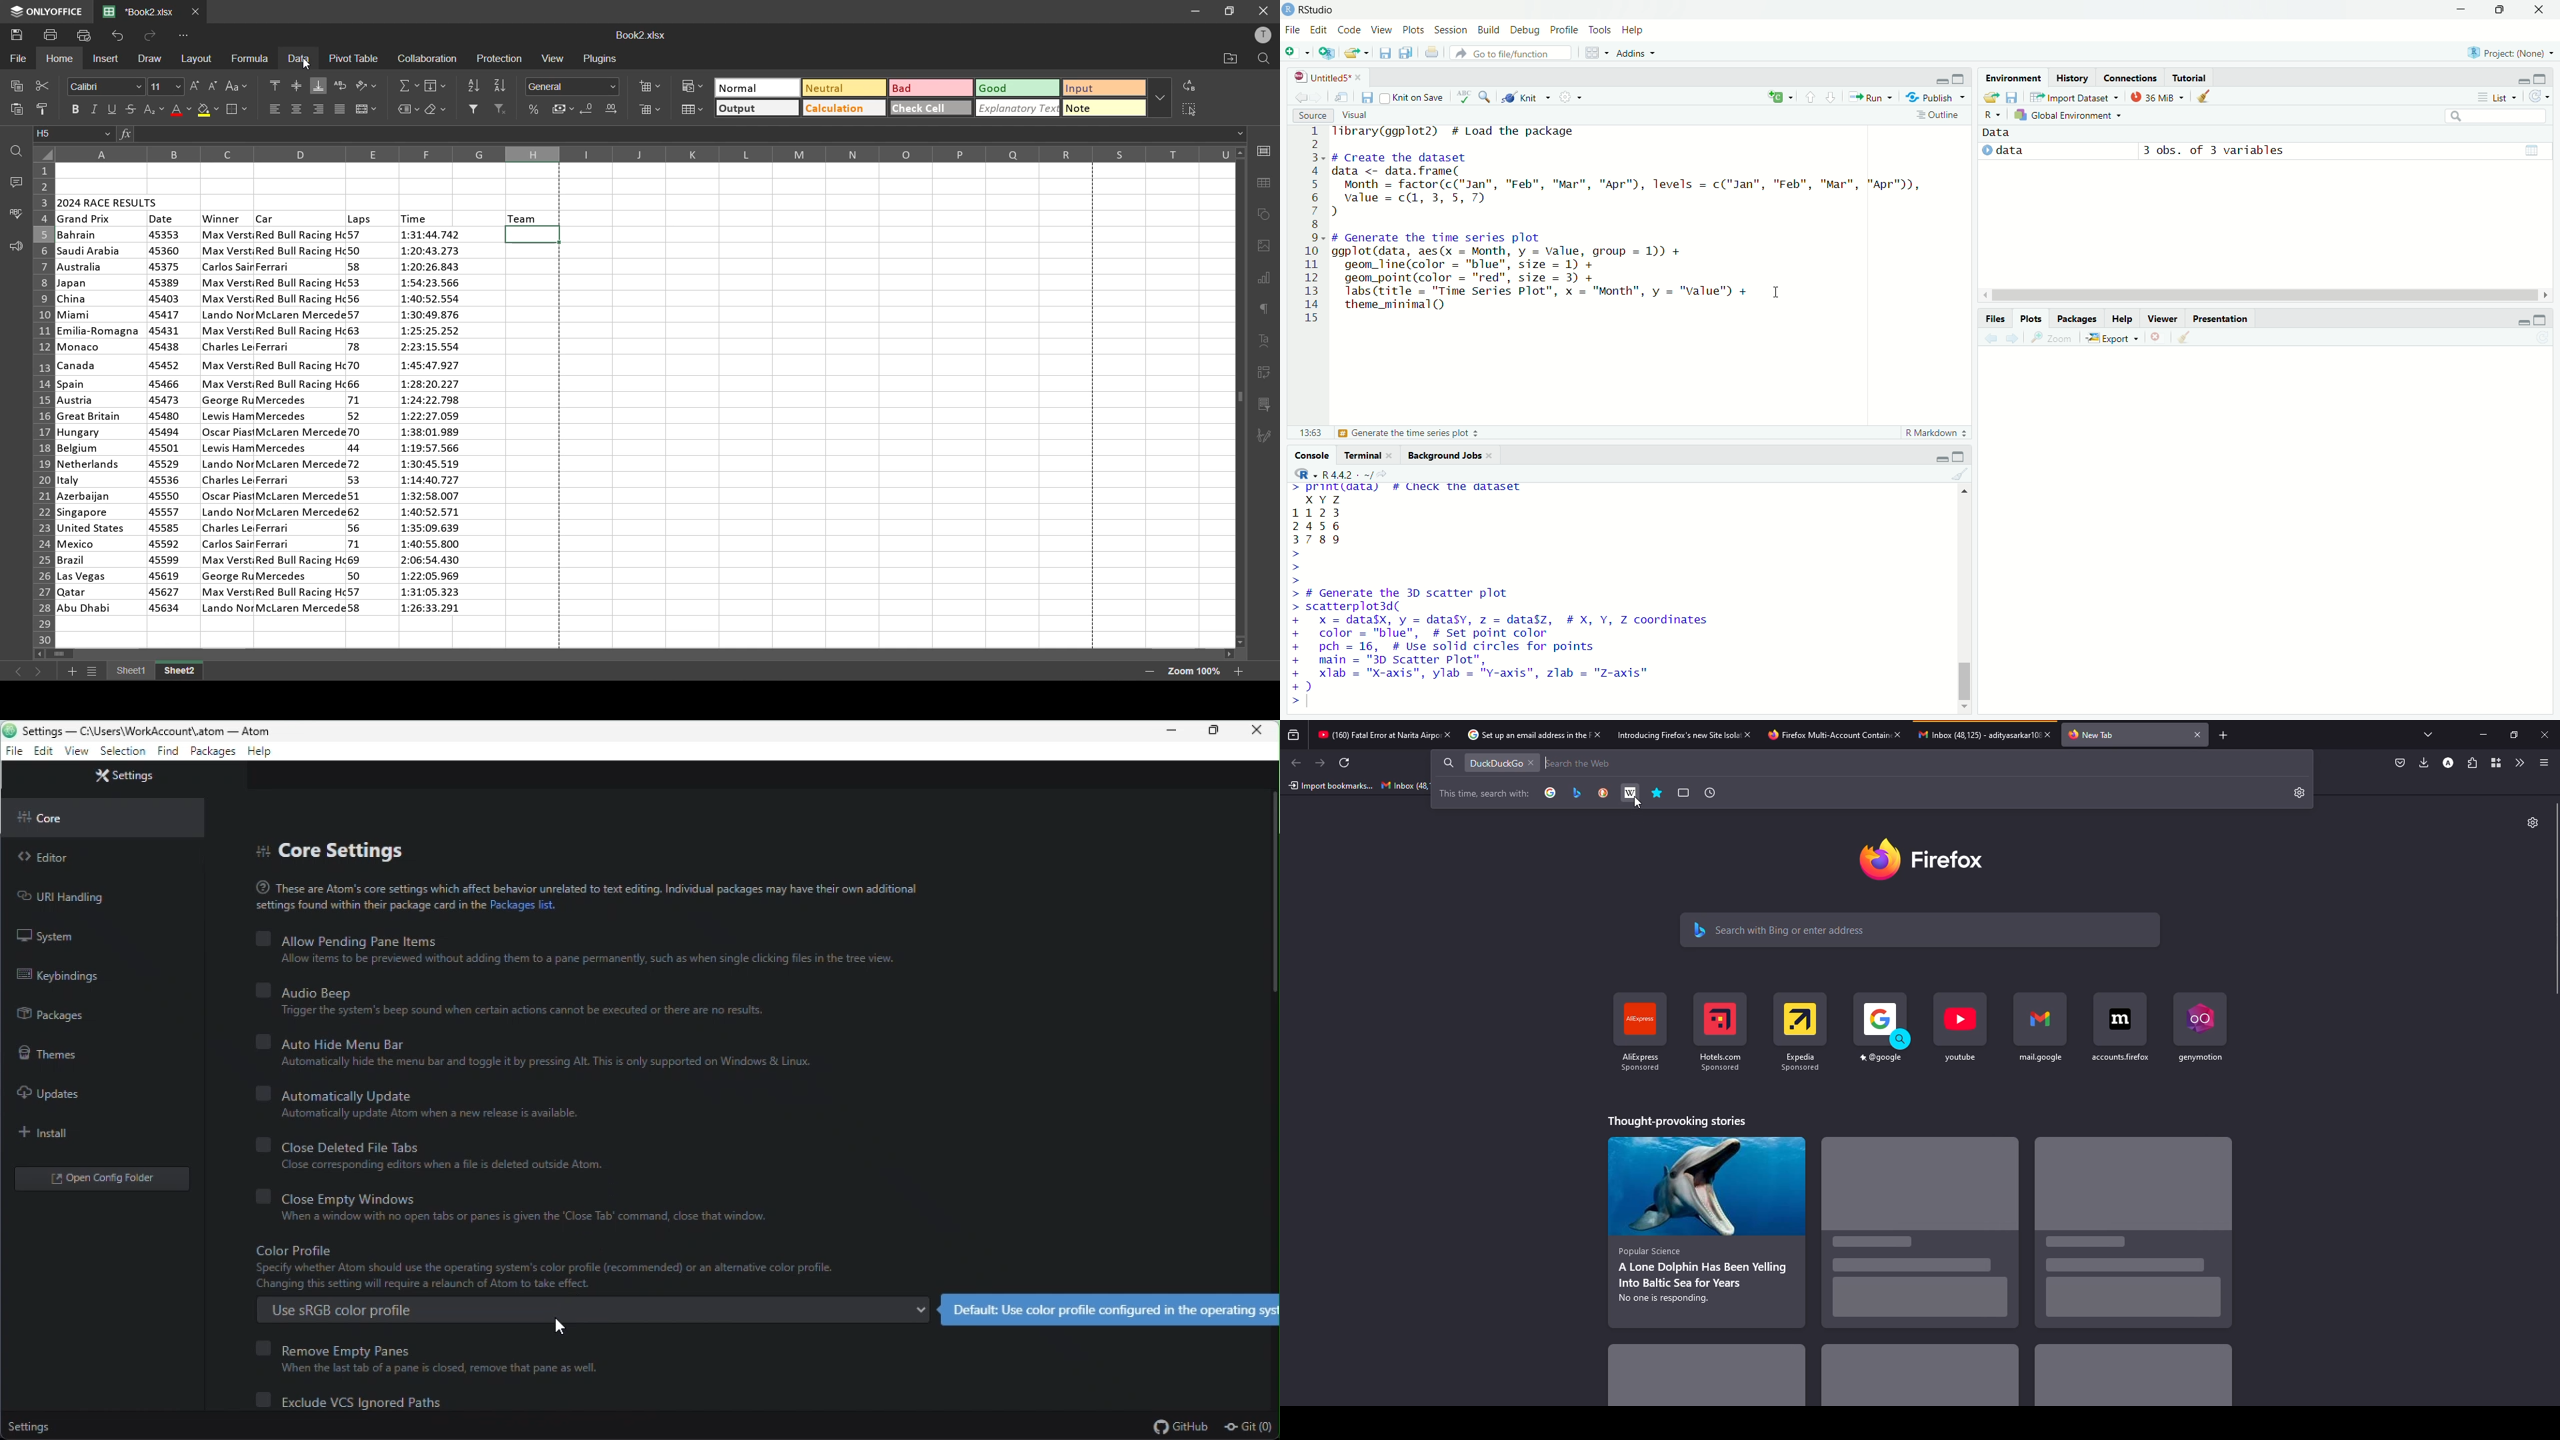 The width and height of the screenshot is (2576, 1456). I want to click on , so click(1321, 762).